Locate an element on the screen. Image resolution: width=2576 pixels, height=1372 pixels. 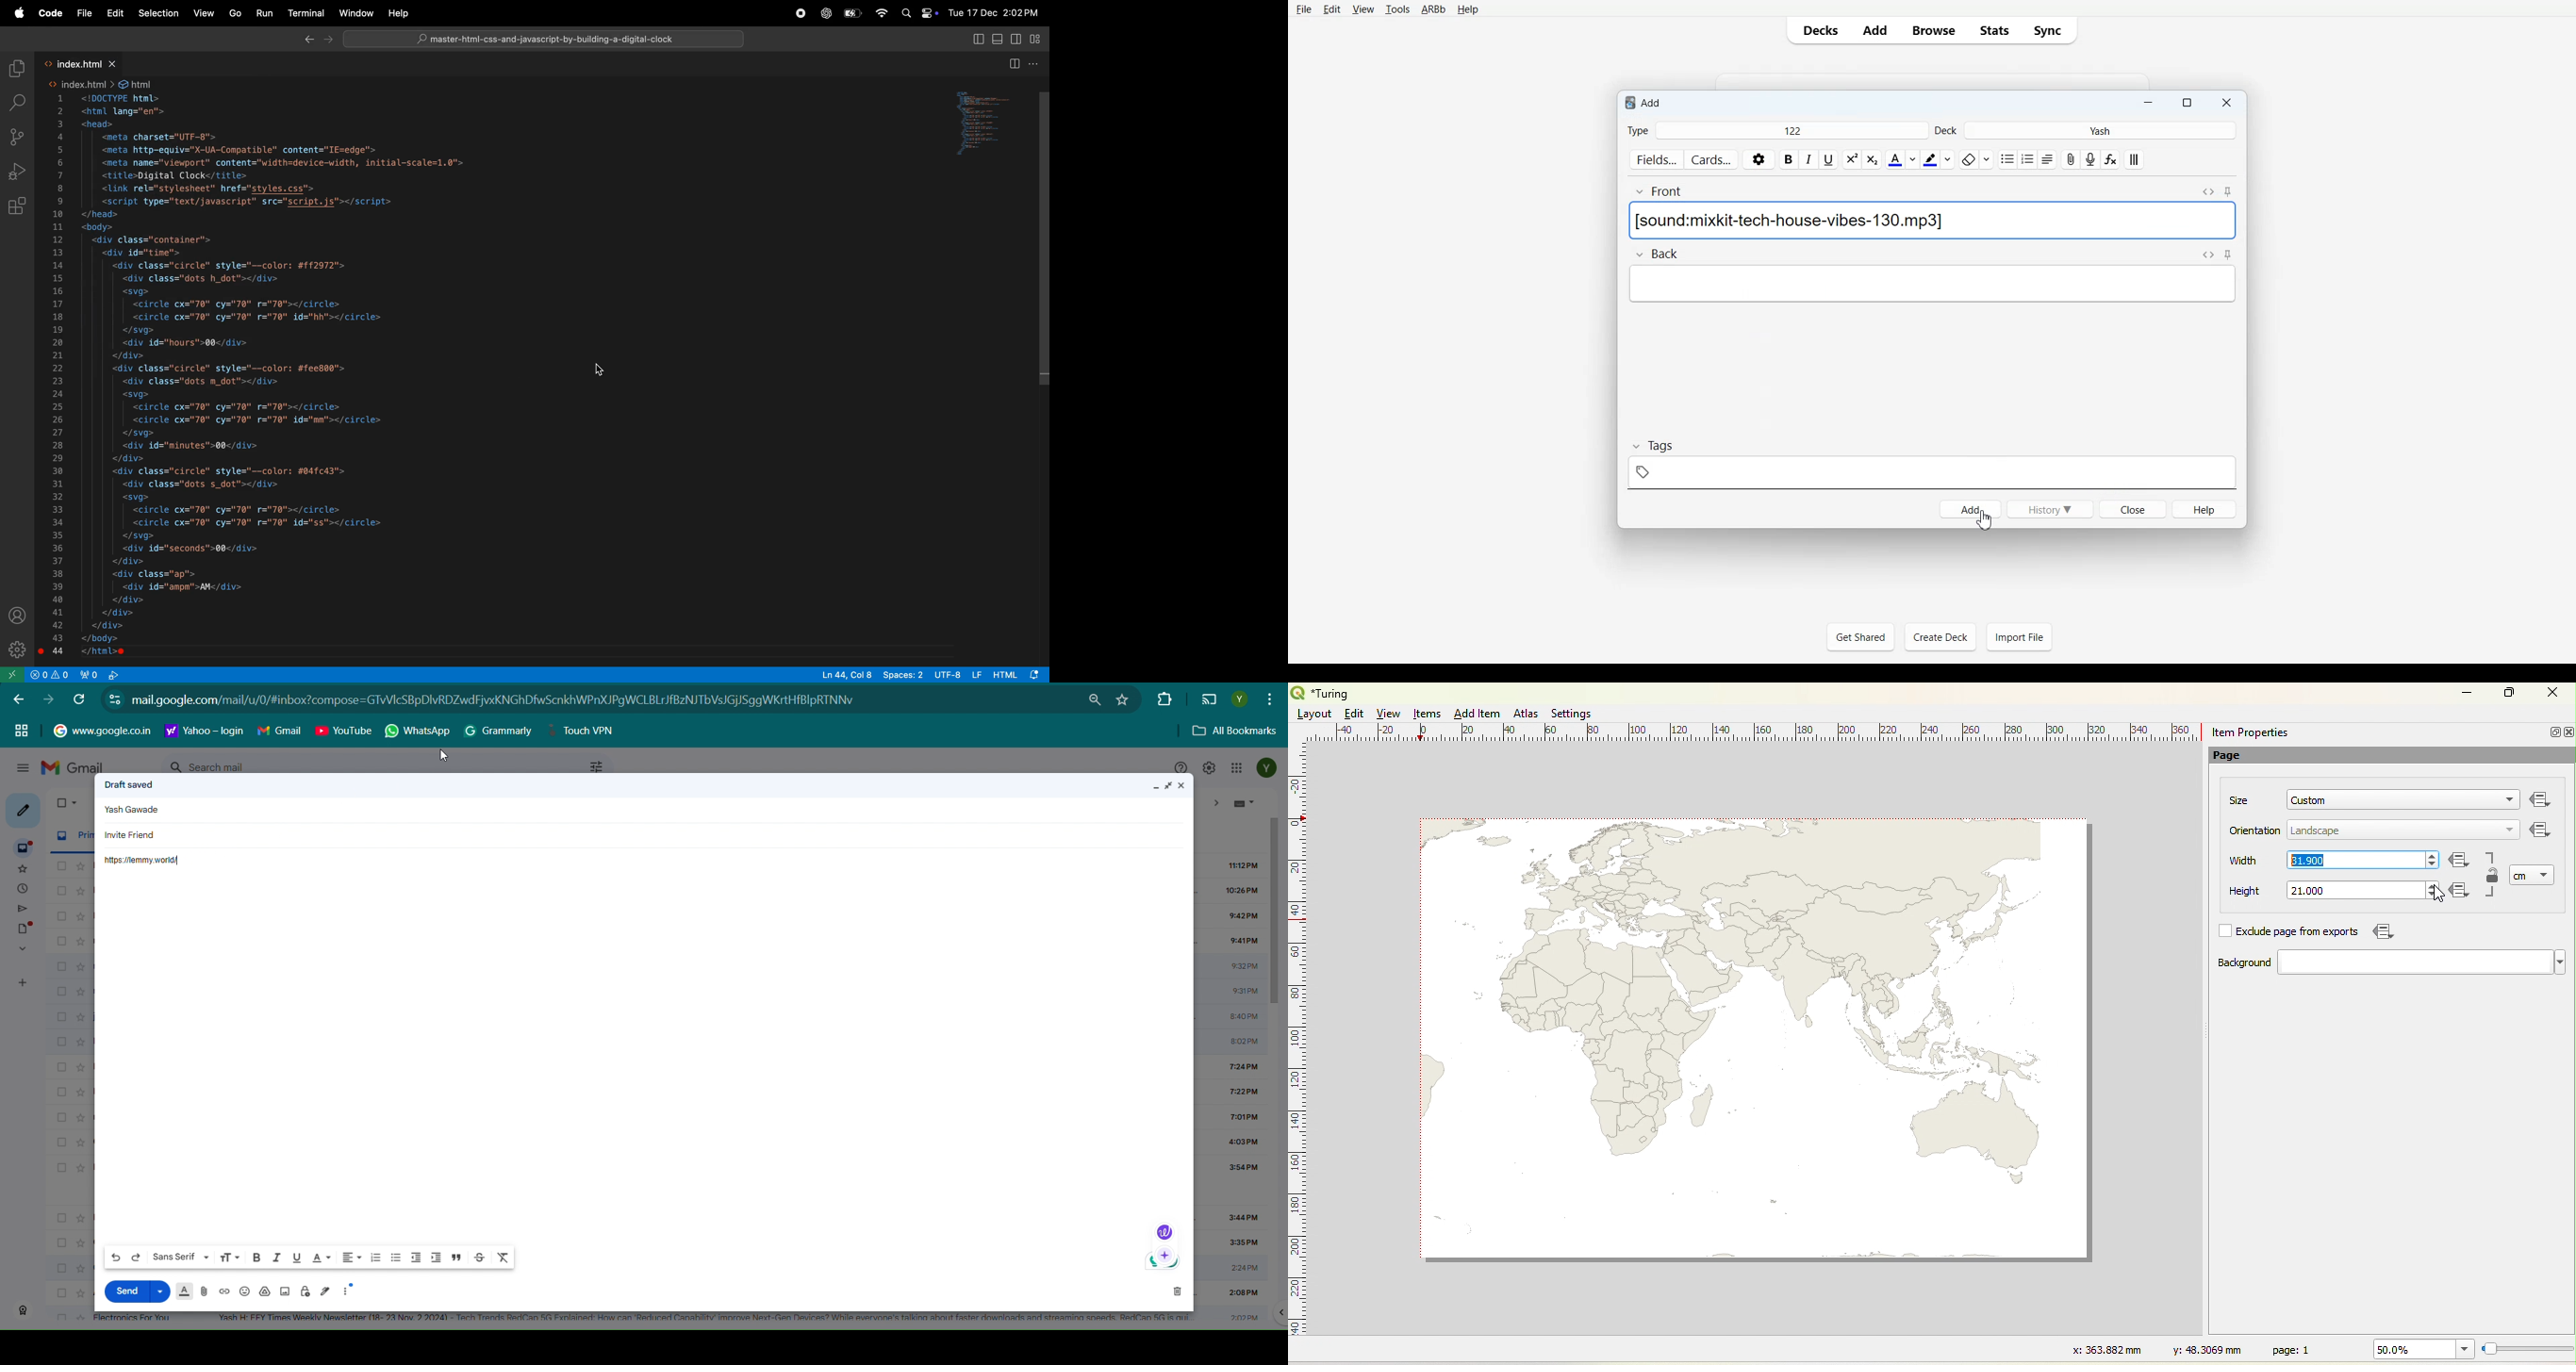
Settings is located at coordinates (1573, 714).